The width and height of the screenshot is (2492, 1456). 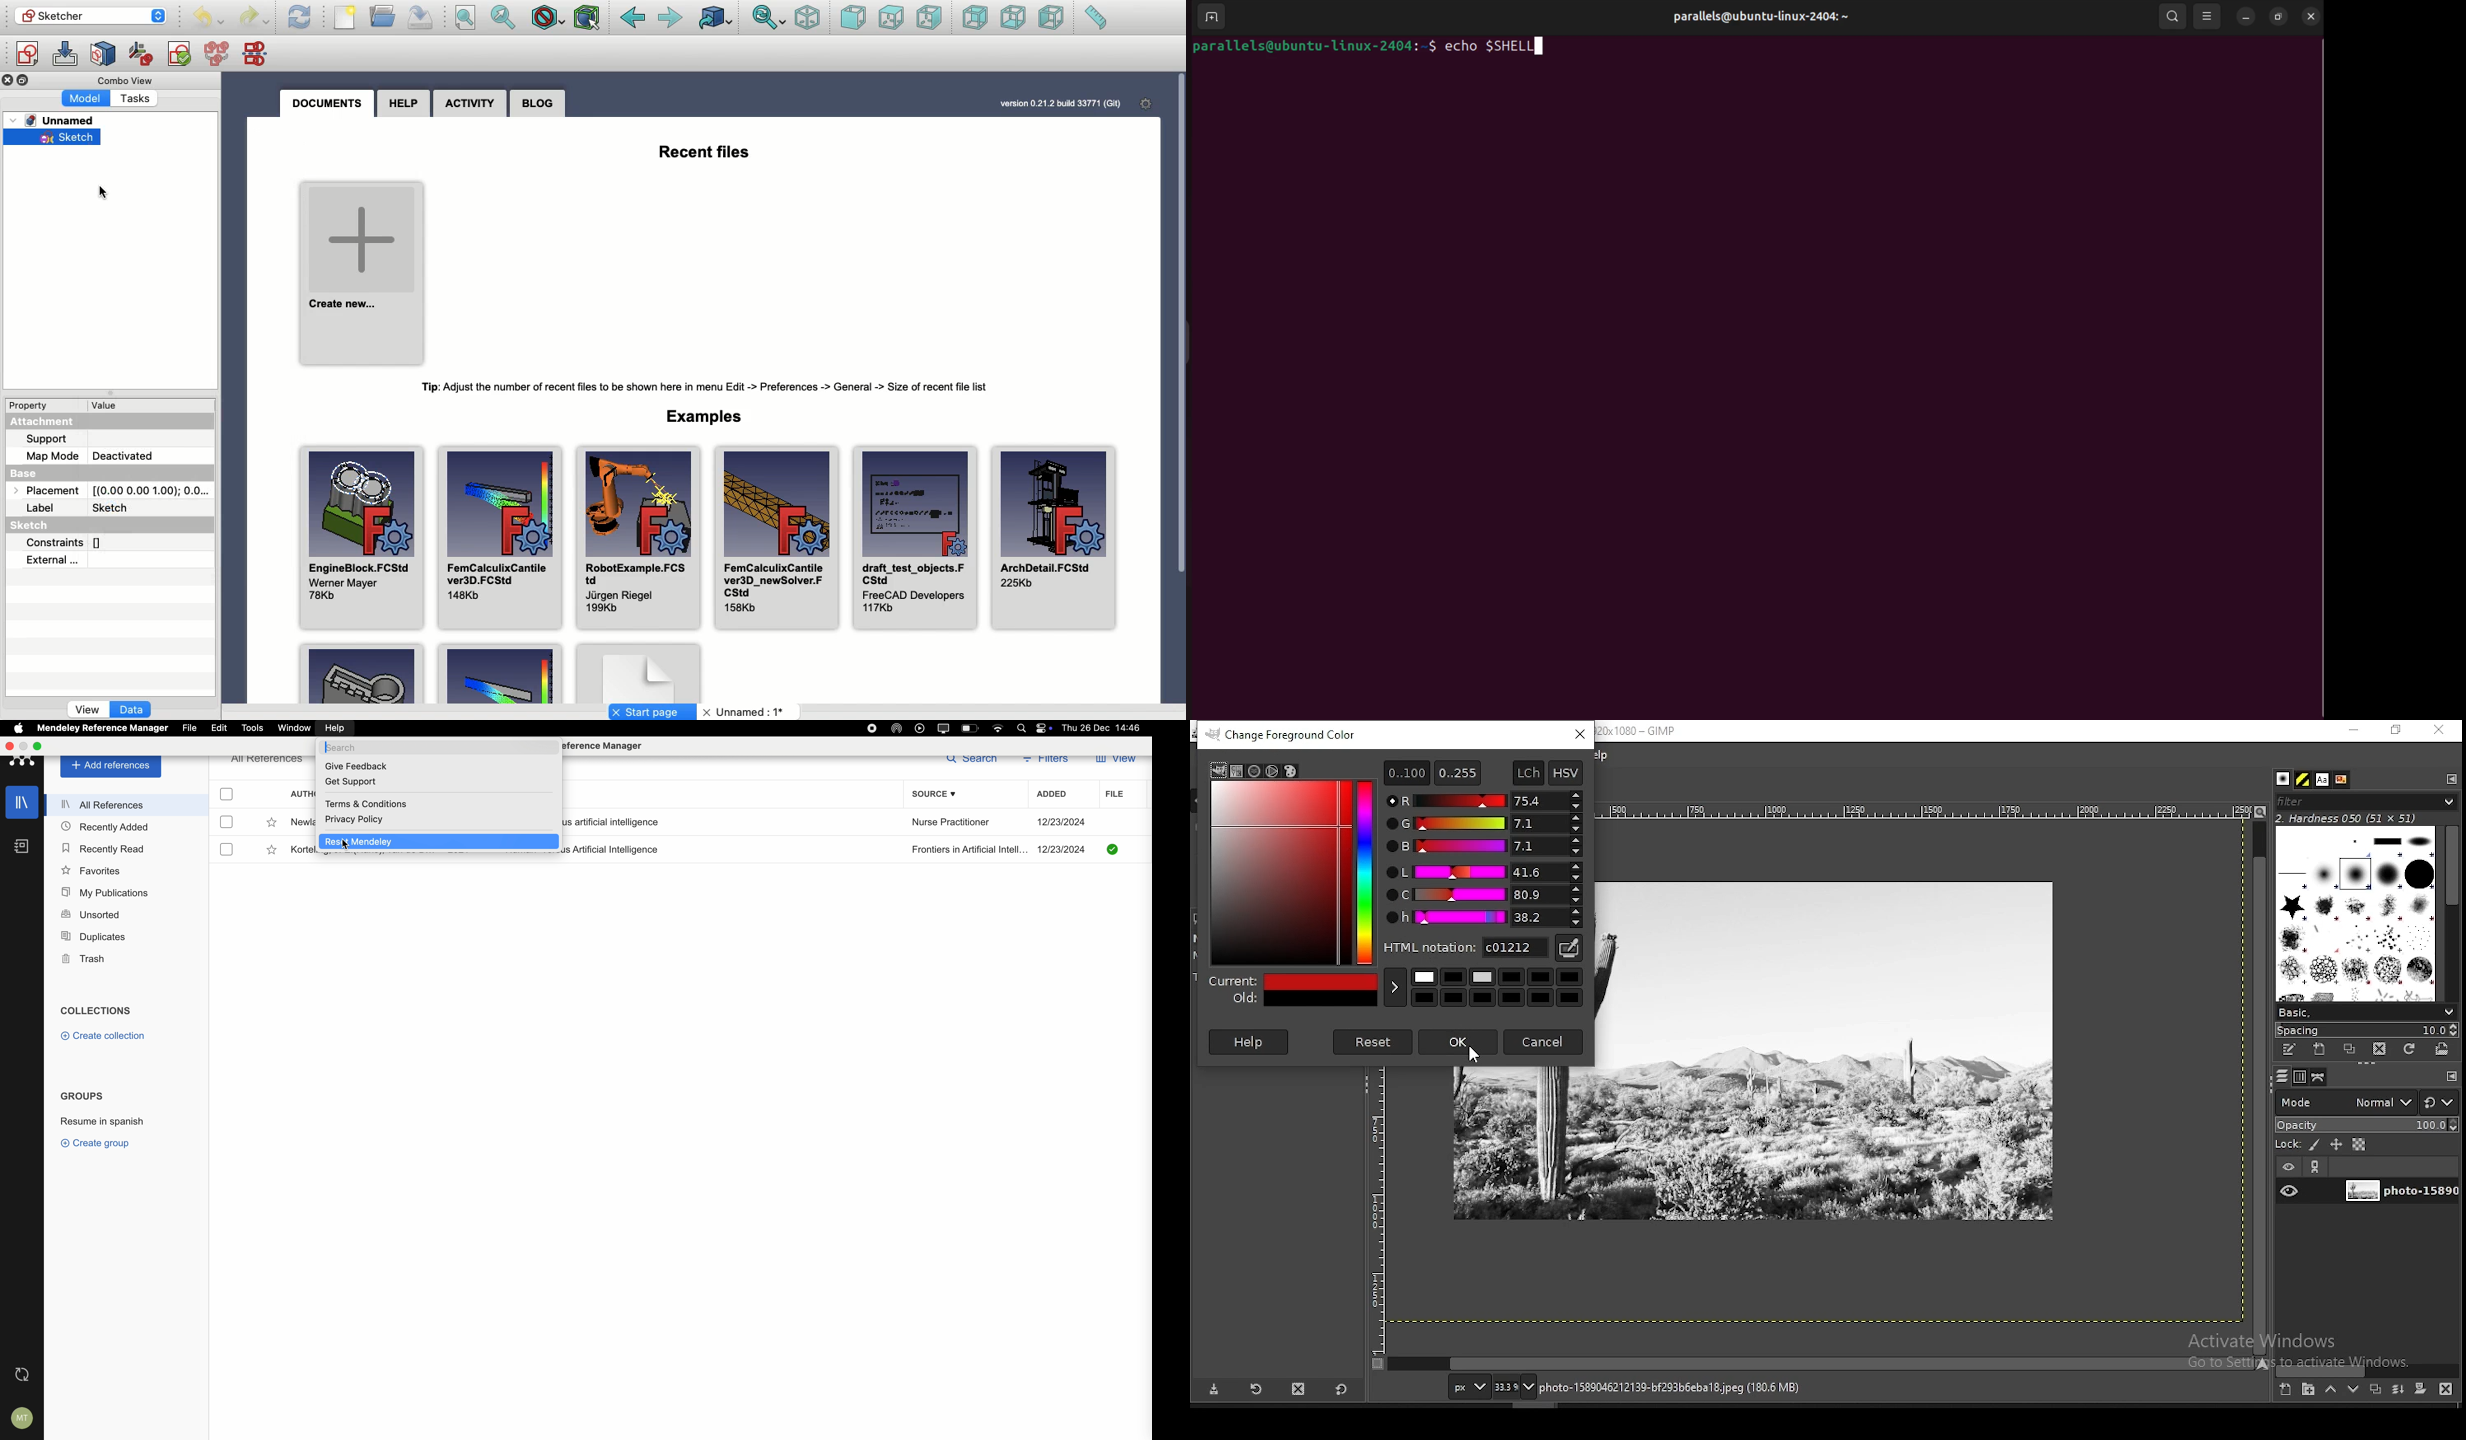 What do you see at coordinates (123, 453) in the screenshot?
I see `Deactivated` at bounding box center [123, 453].